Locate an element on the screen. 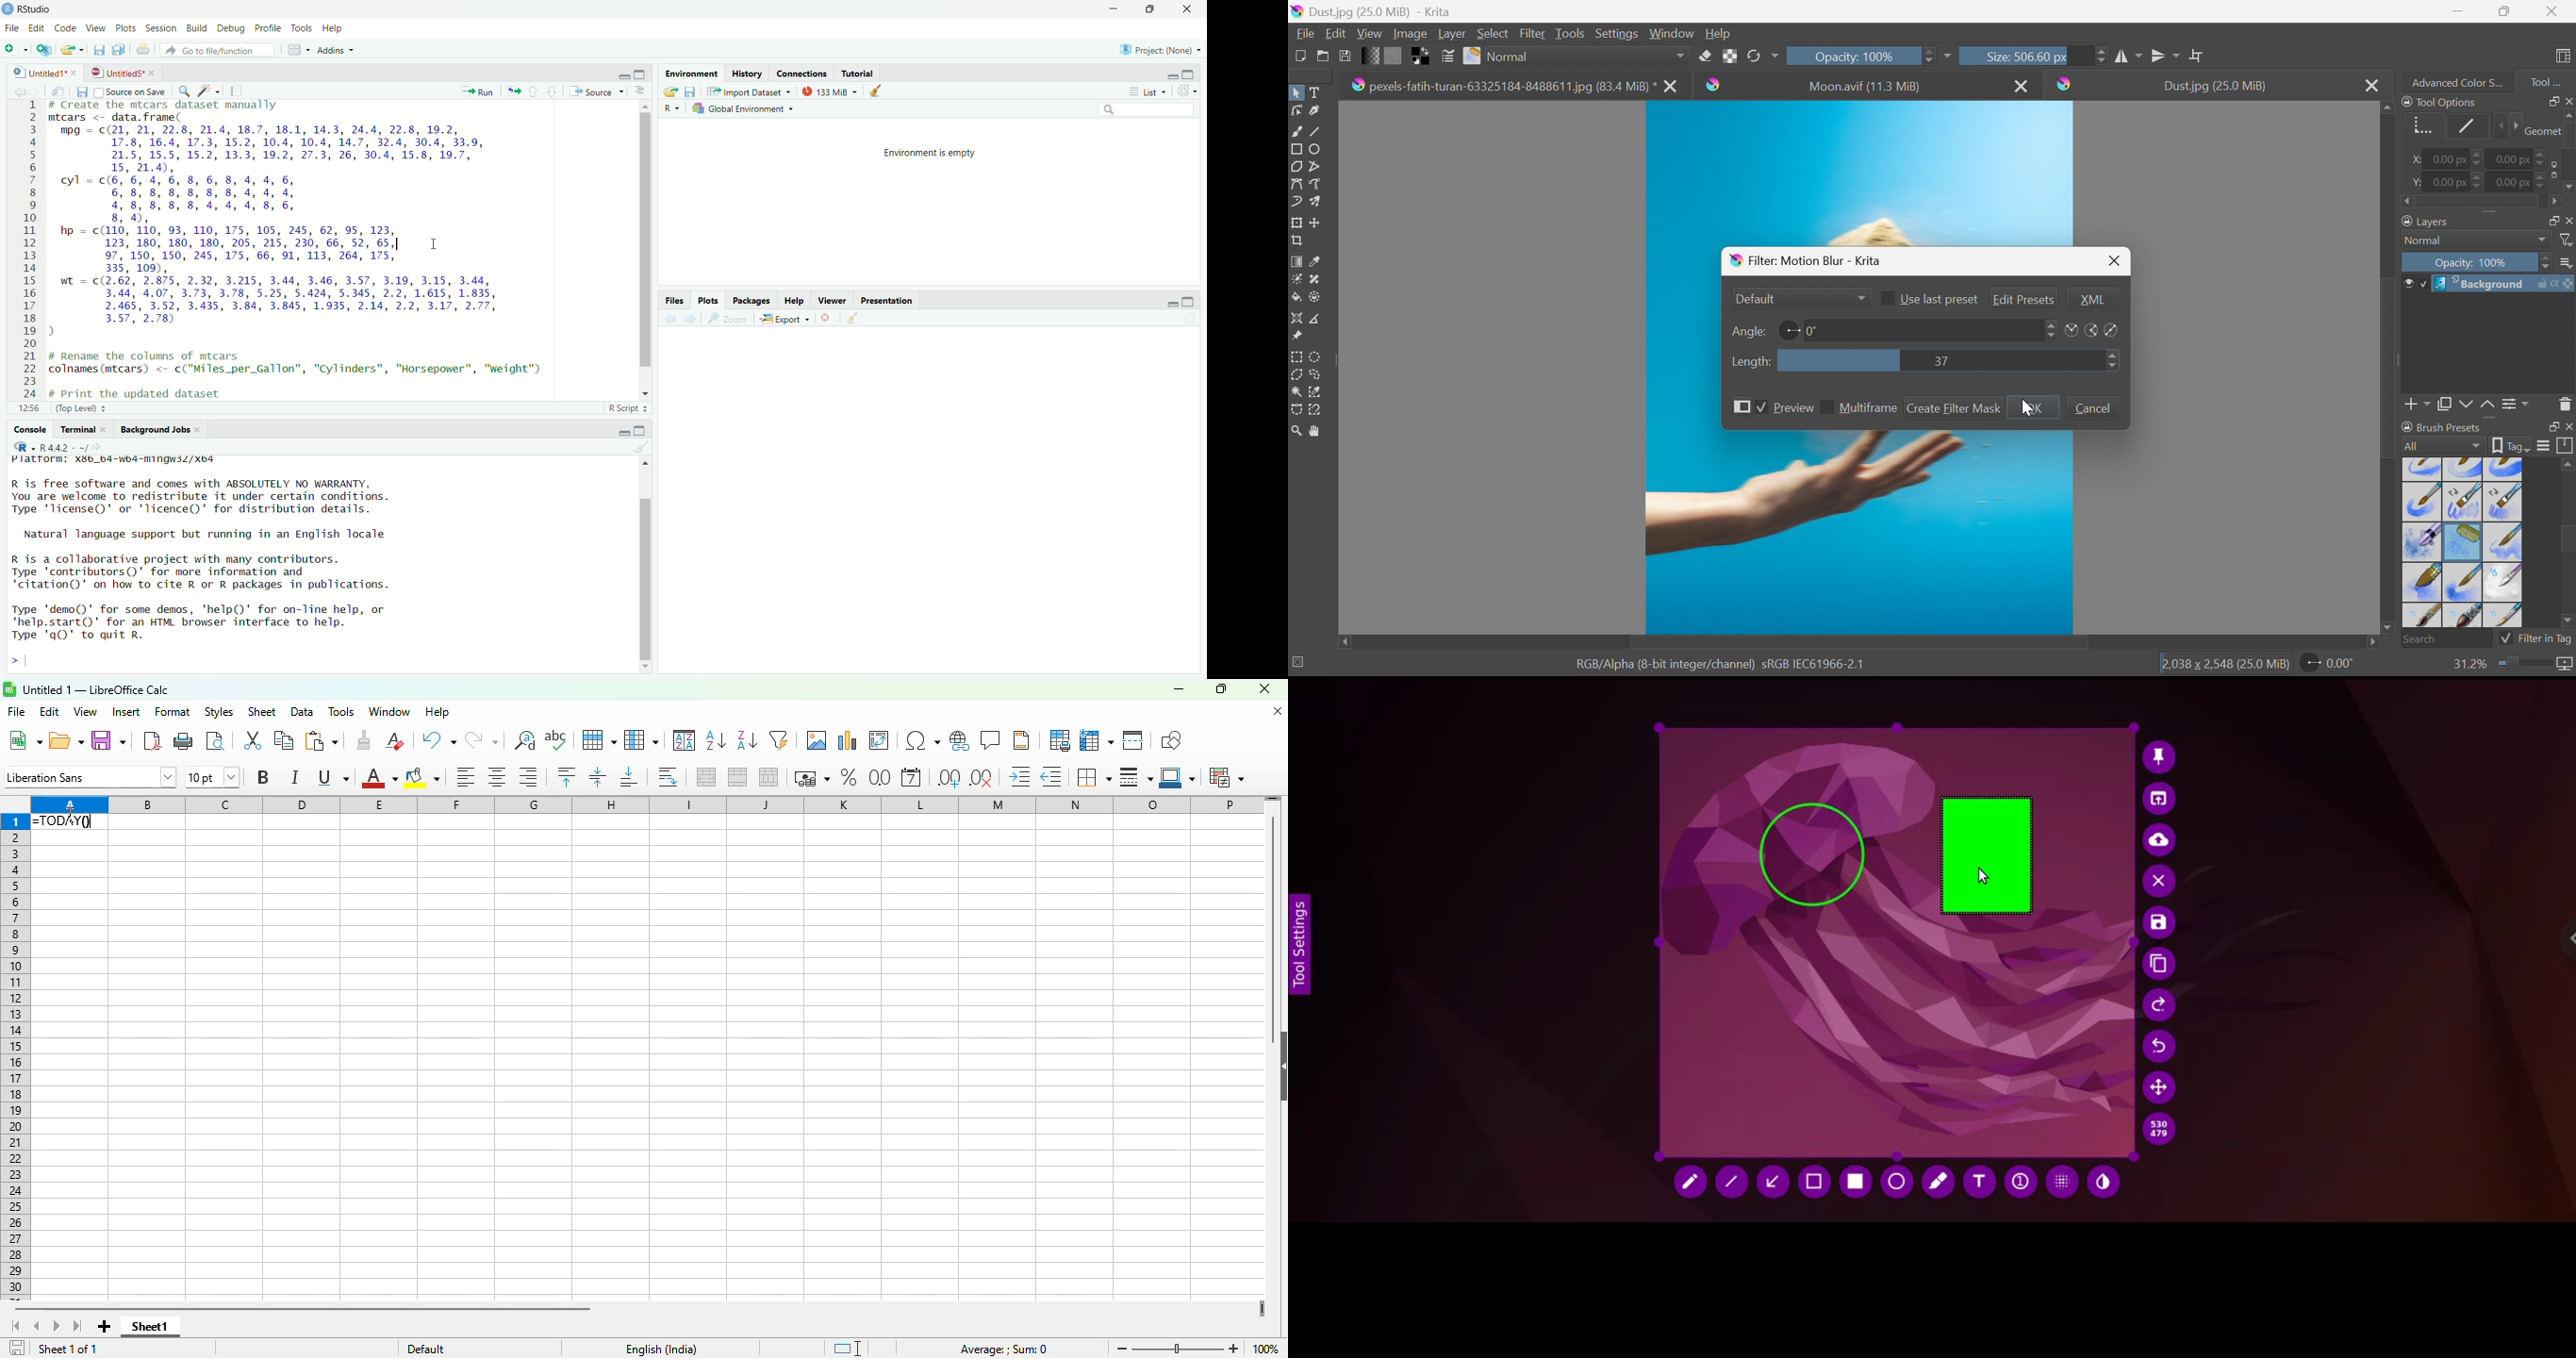 This screenshot has height=1372, width=2576. Crop the image to an area is located at coordinates (1299, 242).